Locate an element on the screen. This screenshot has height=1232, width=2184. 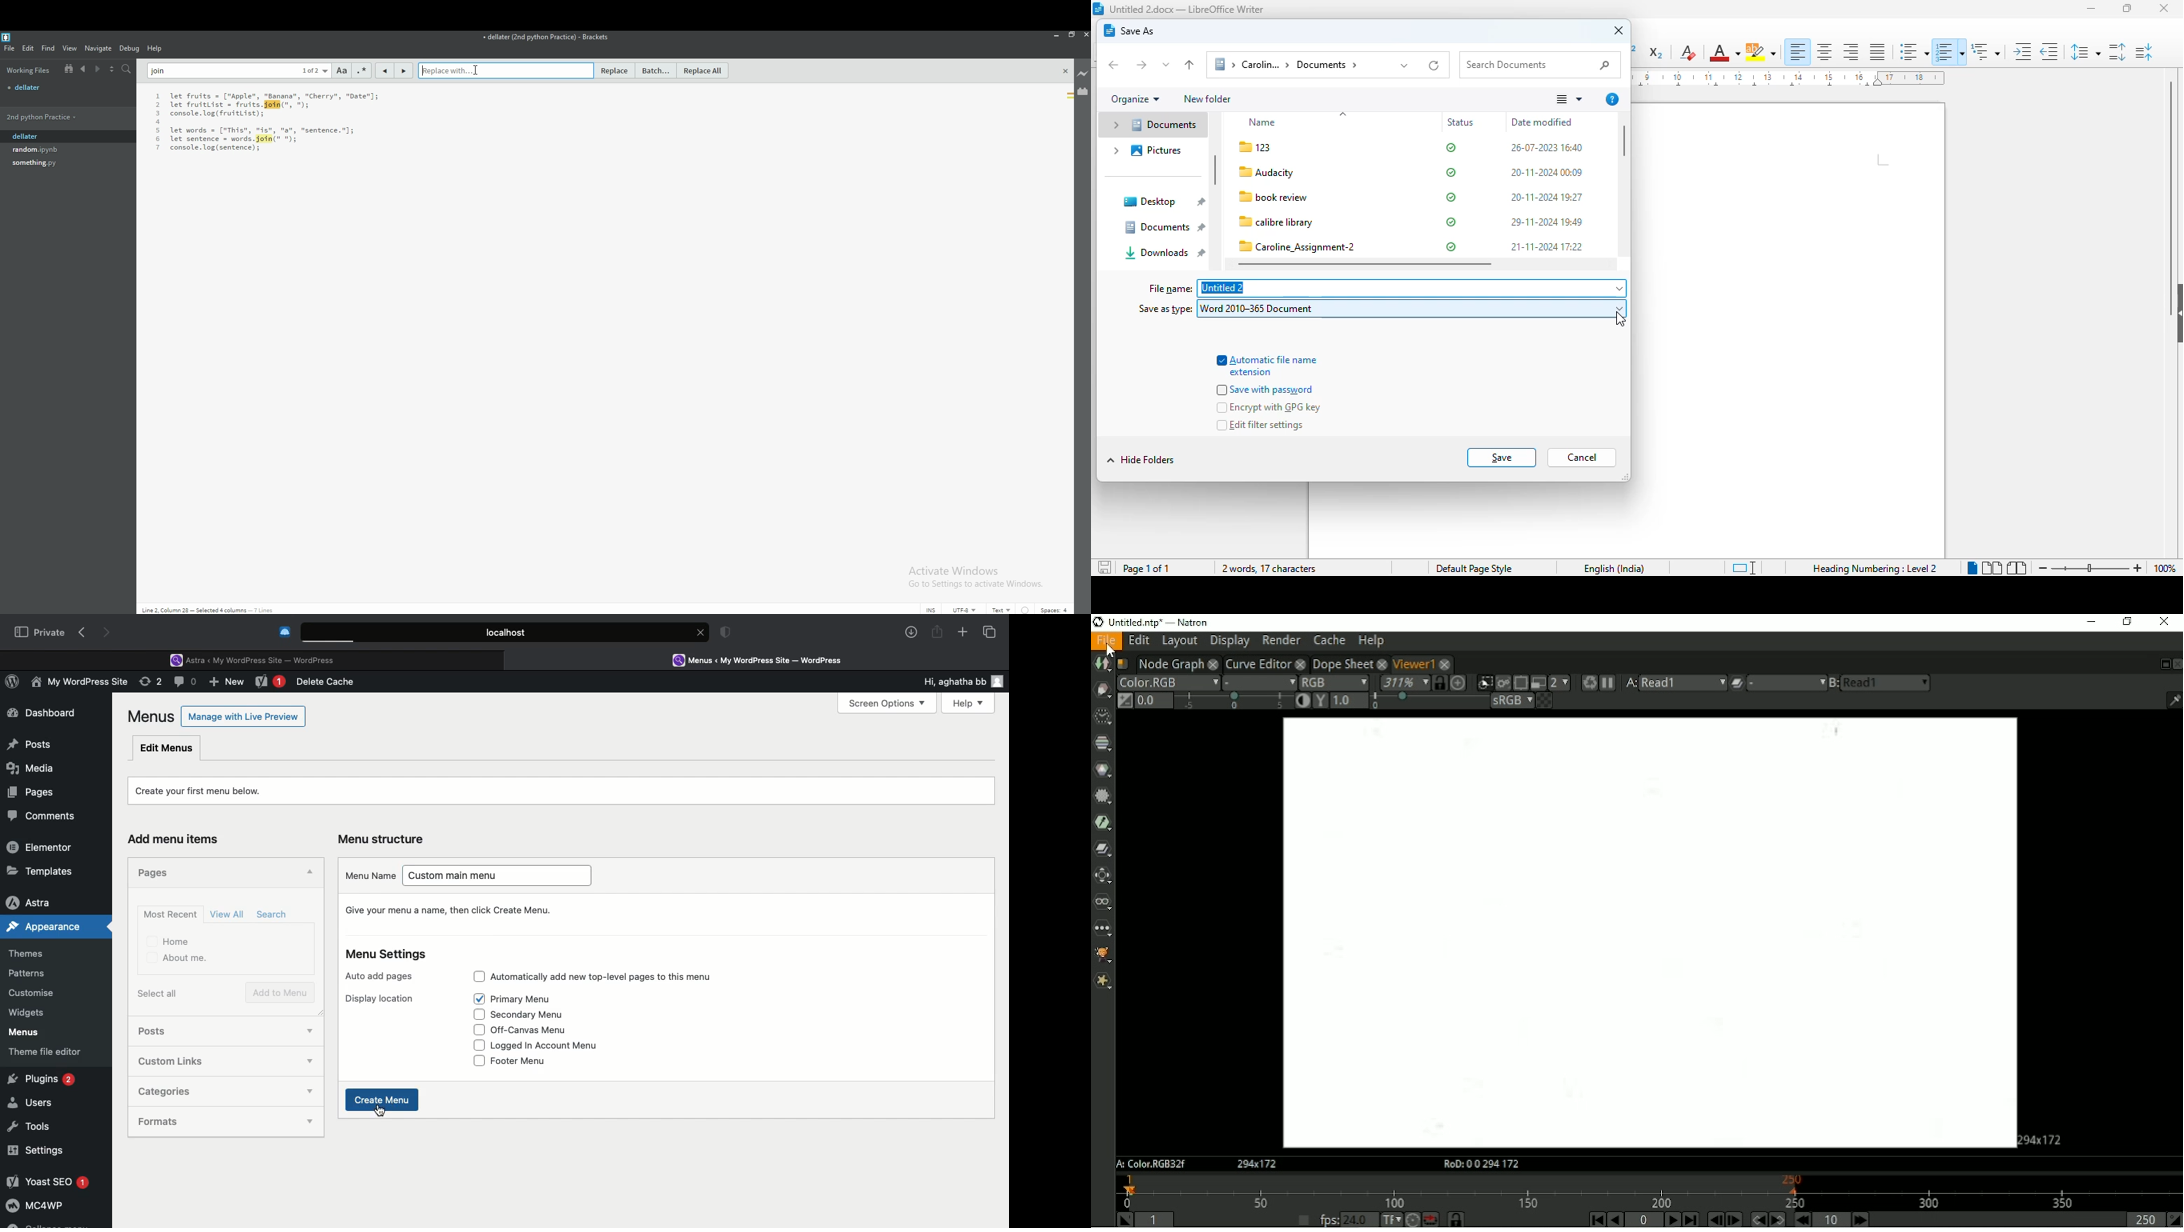
Local.host is located at coordinates (506, 632).